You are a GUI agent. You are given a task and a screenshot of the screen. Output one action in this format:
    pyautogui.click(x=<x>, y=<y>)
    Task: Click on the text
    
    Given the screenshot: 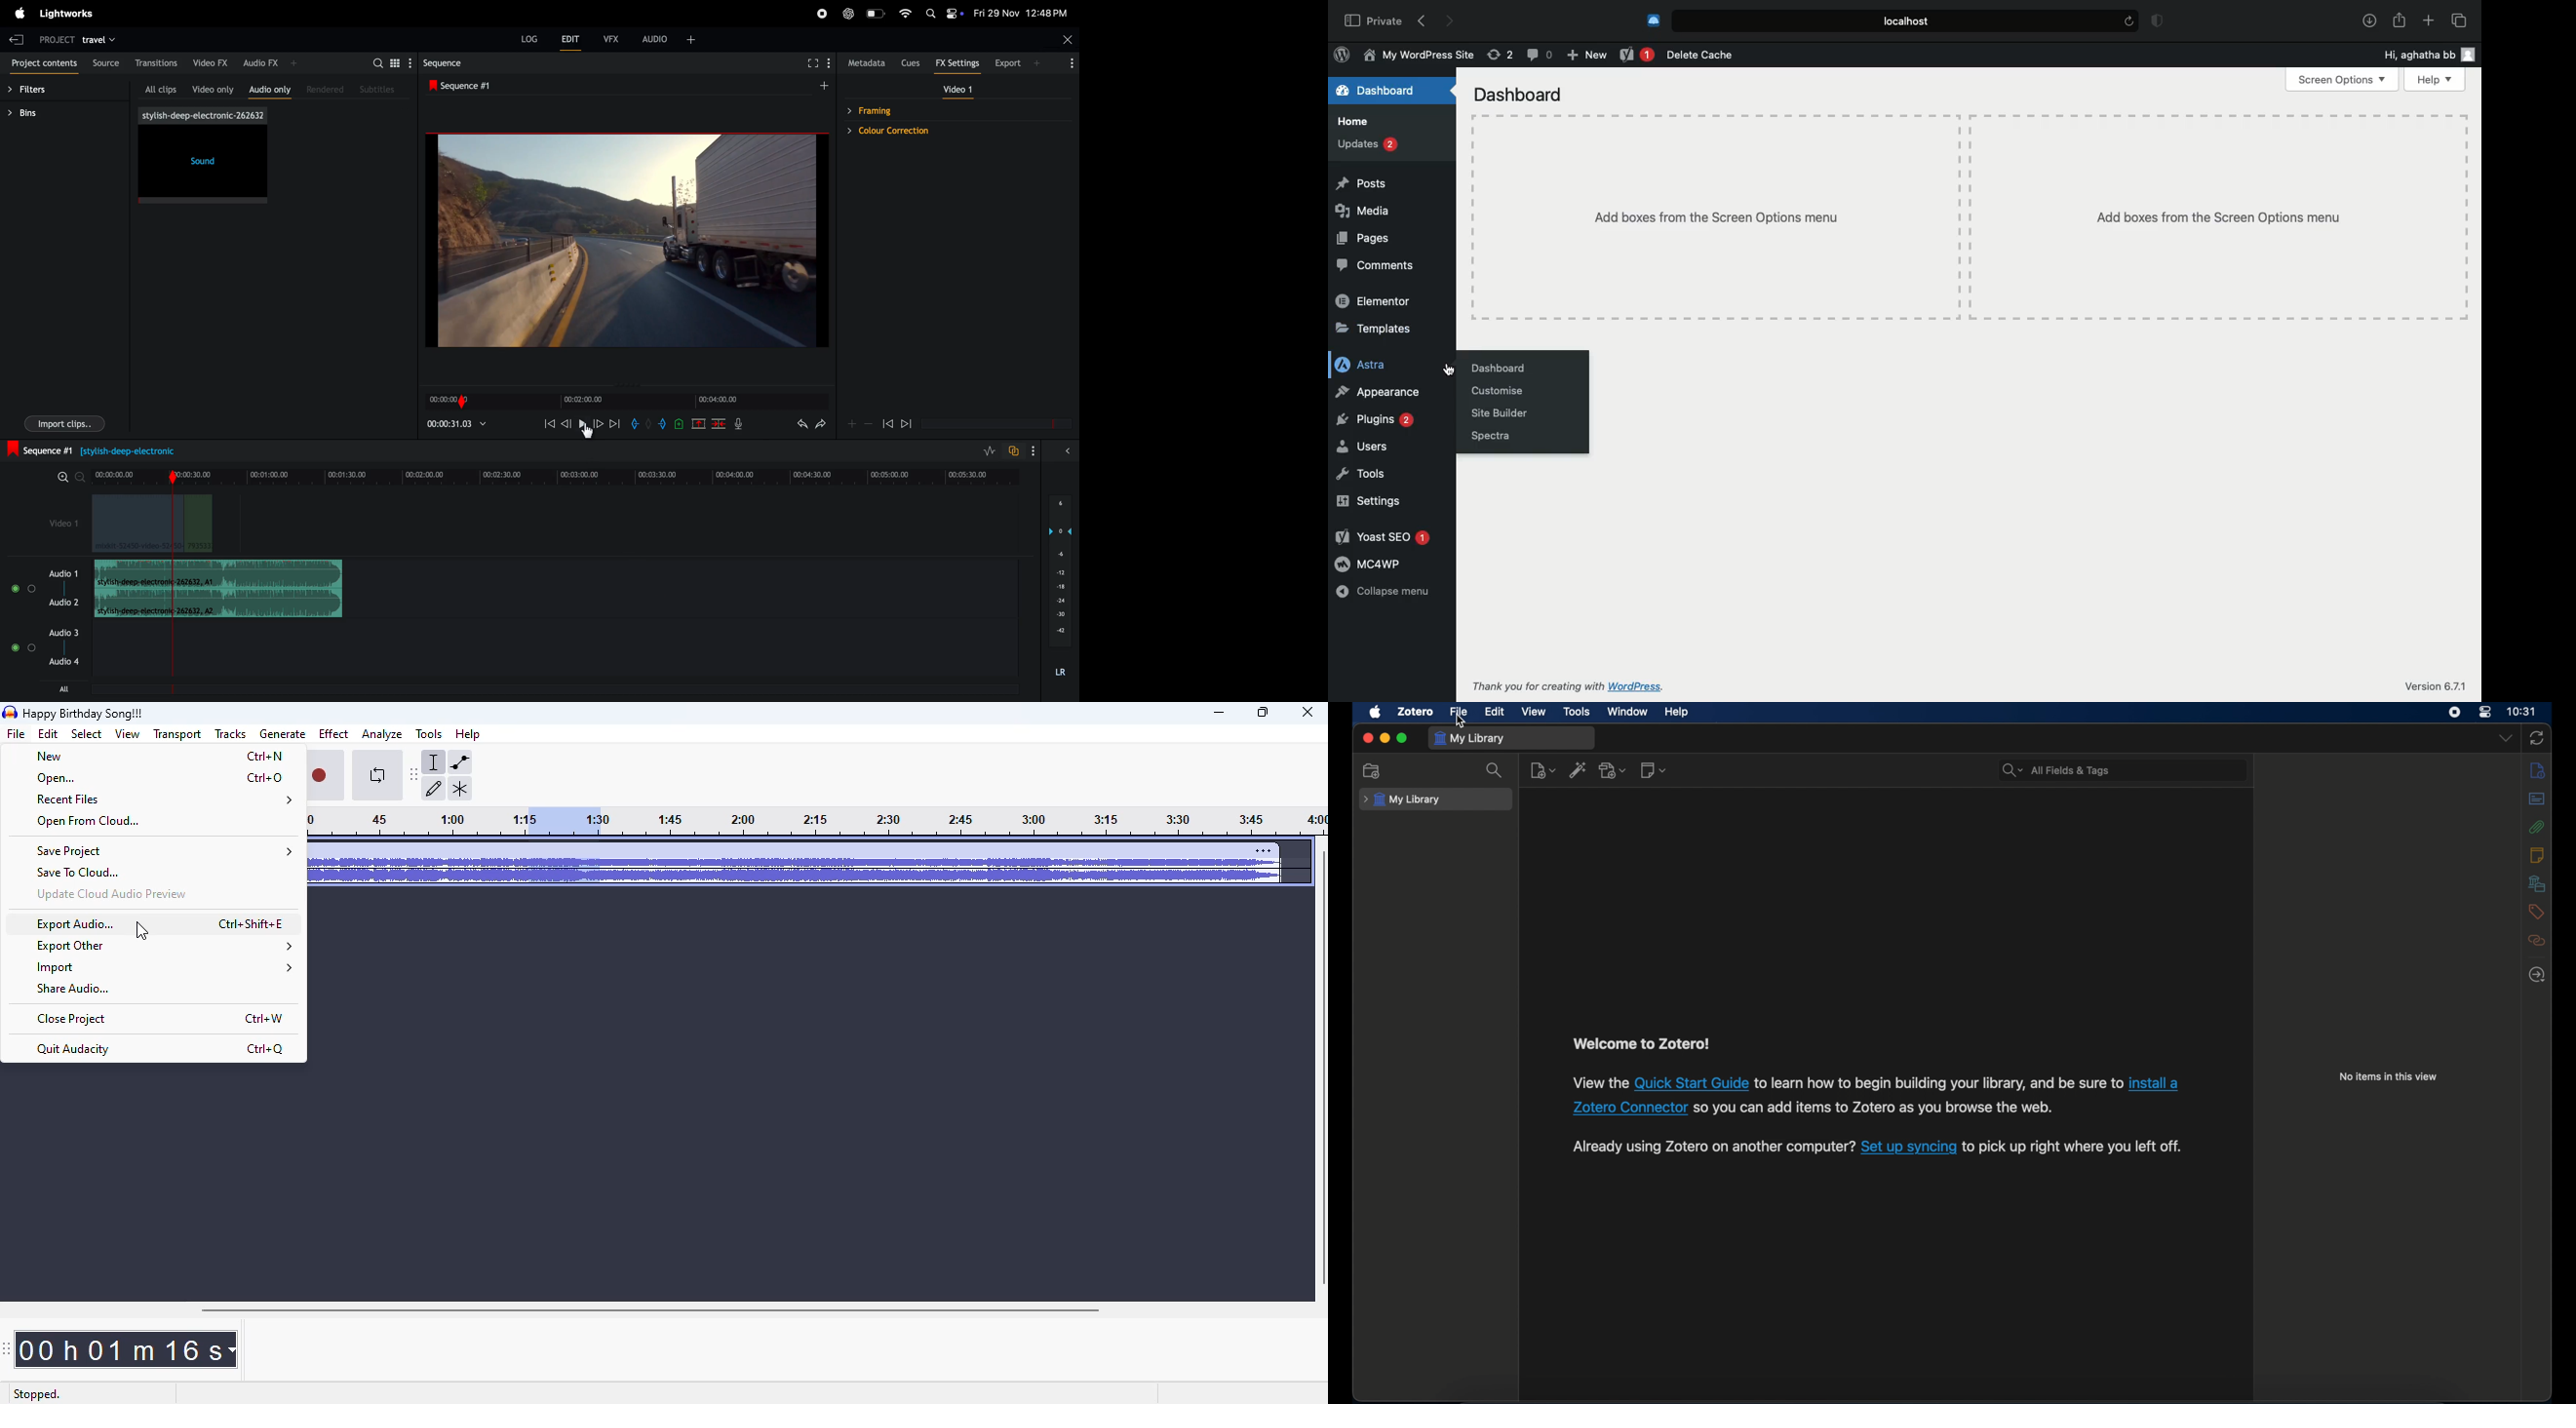 What is the action you would take?
    pyautogui.click(x=2074, y=1147)
    